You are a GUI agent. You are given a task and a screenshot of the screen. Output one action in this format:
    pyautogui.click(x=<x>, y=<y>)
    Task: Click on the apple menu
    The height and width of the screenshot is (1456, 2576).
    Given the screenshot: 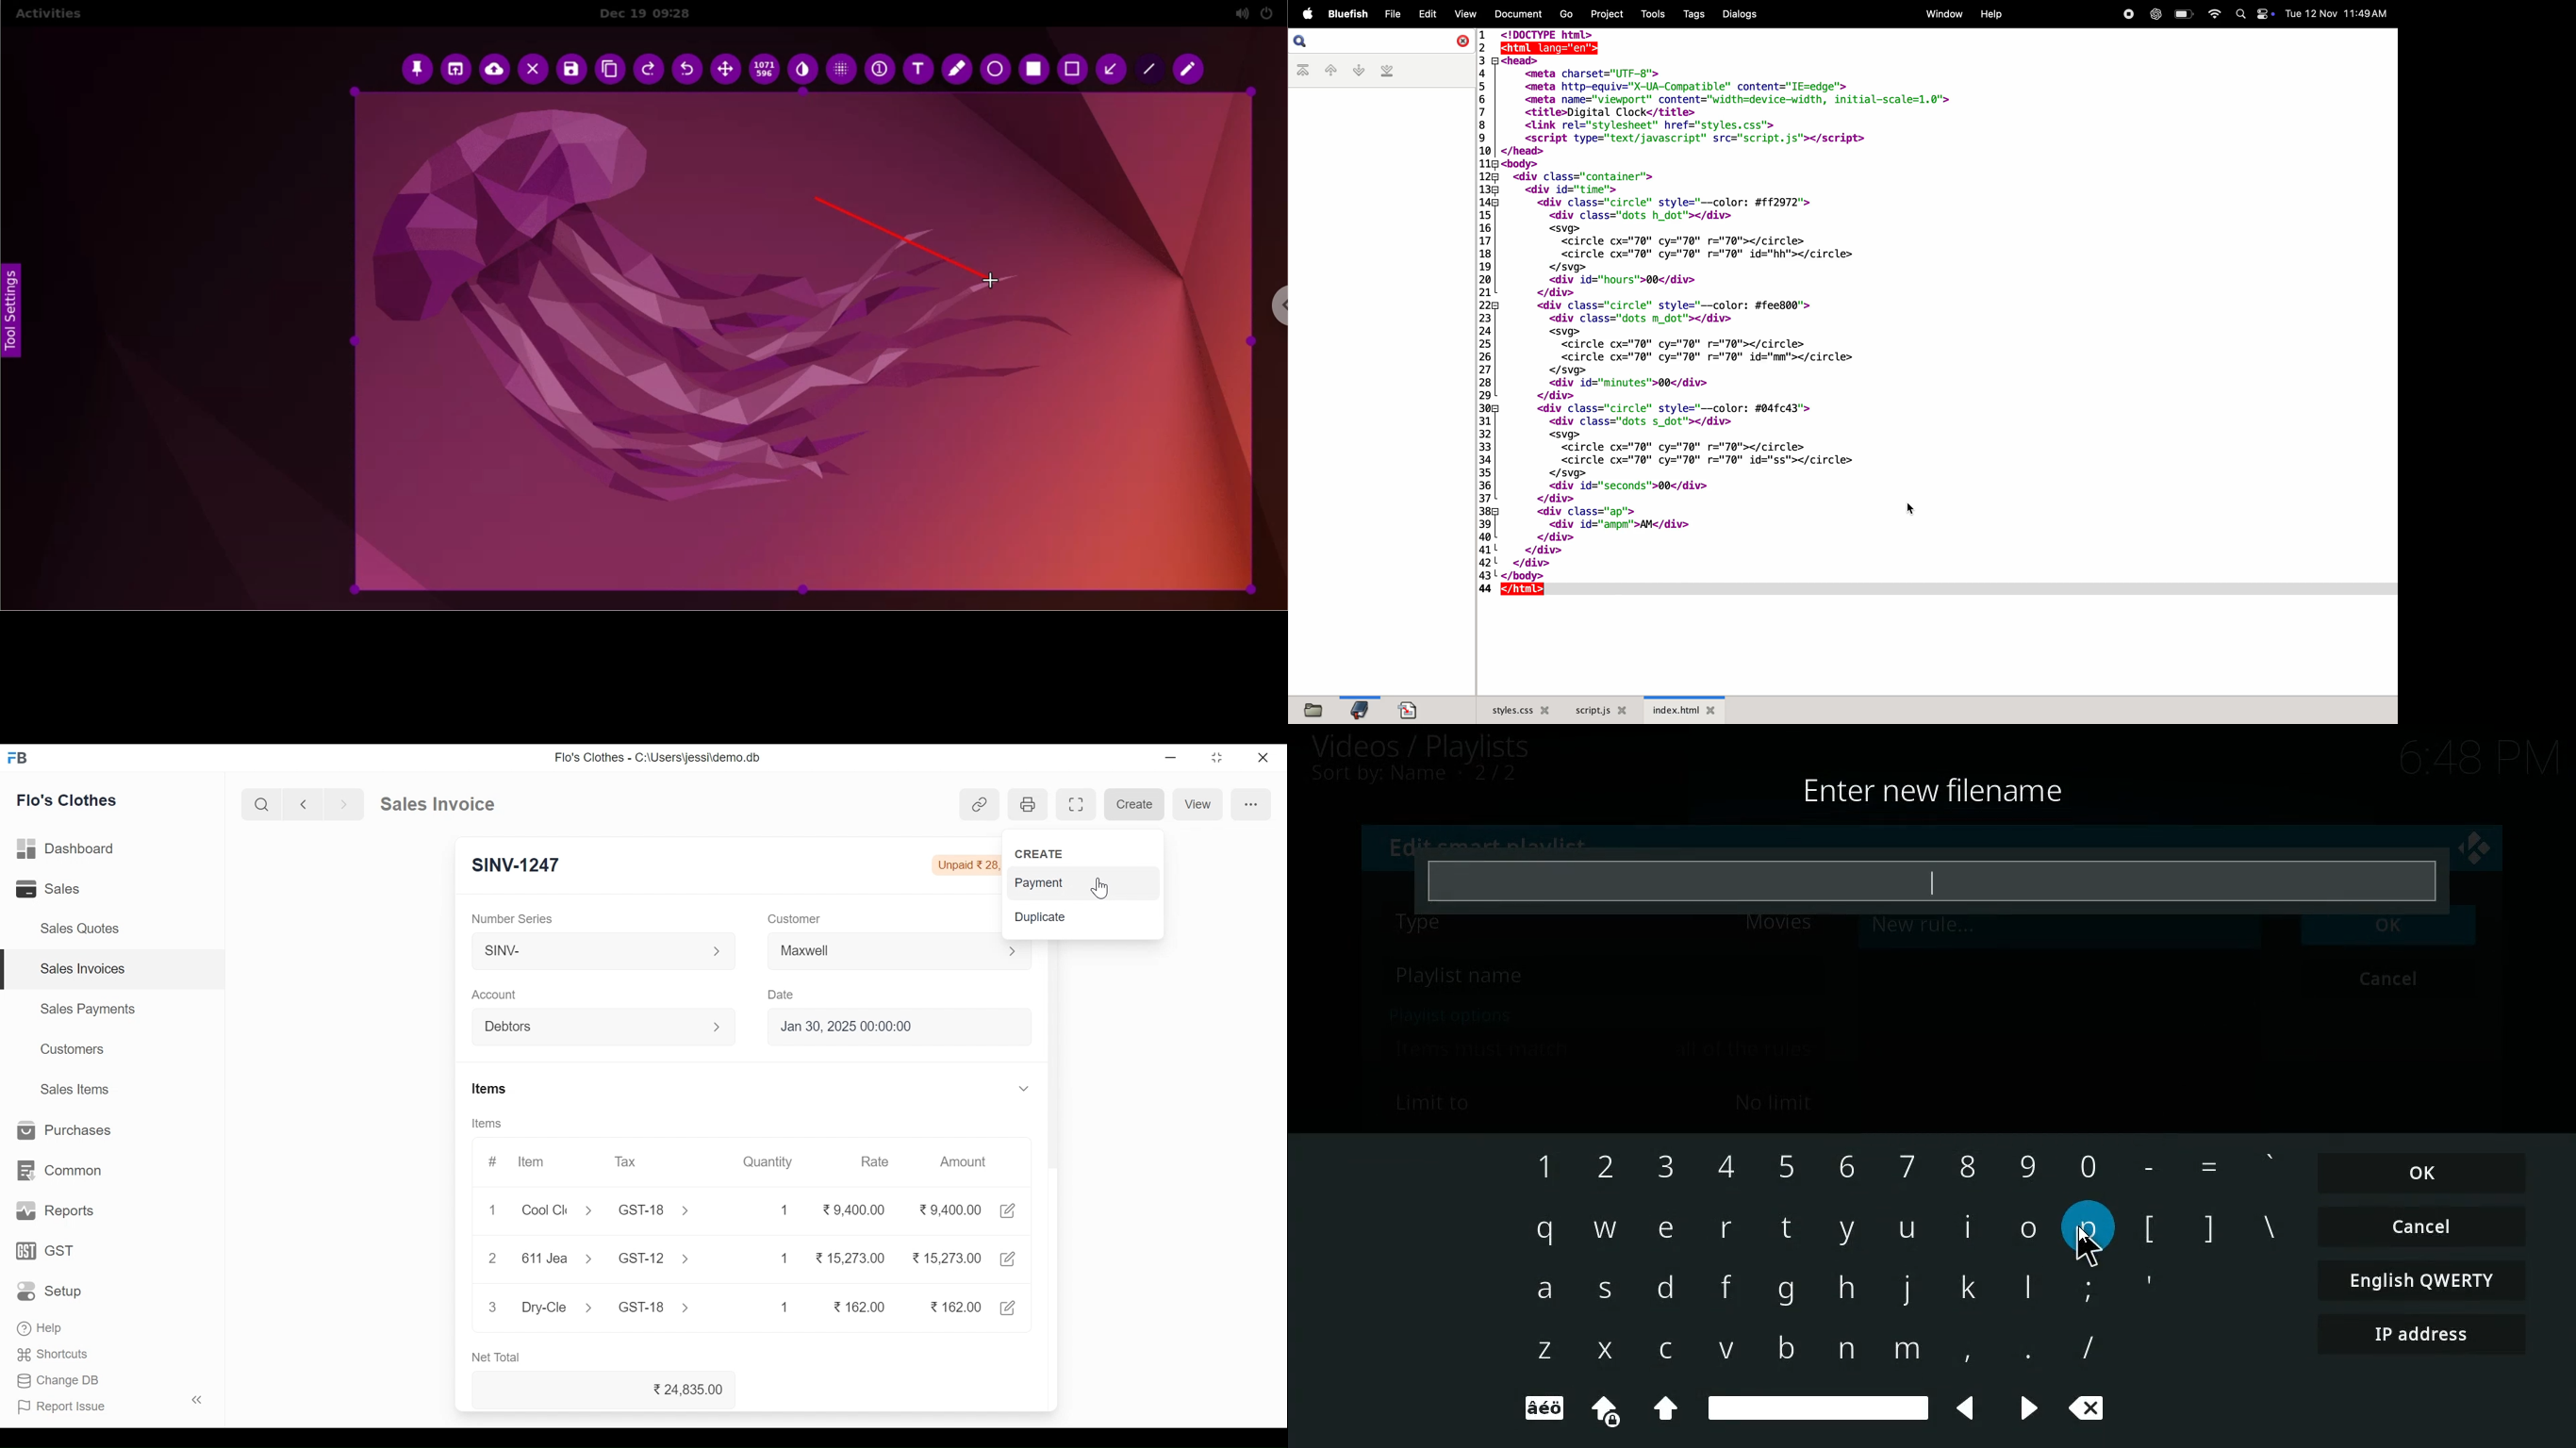 What is the action you would take?
    pyautogui.click(x=1304, y=14)
    